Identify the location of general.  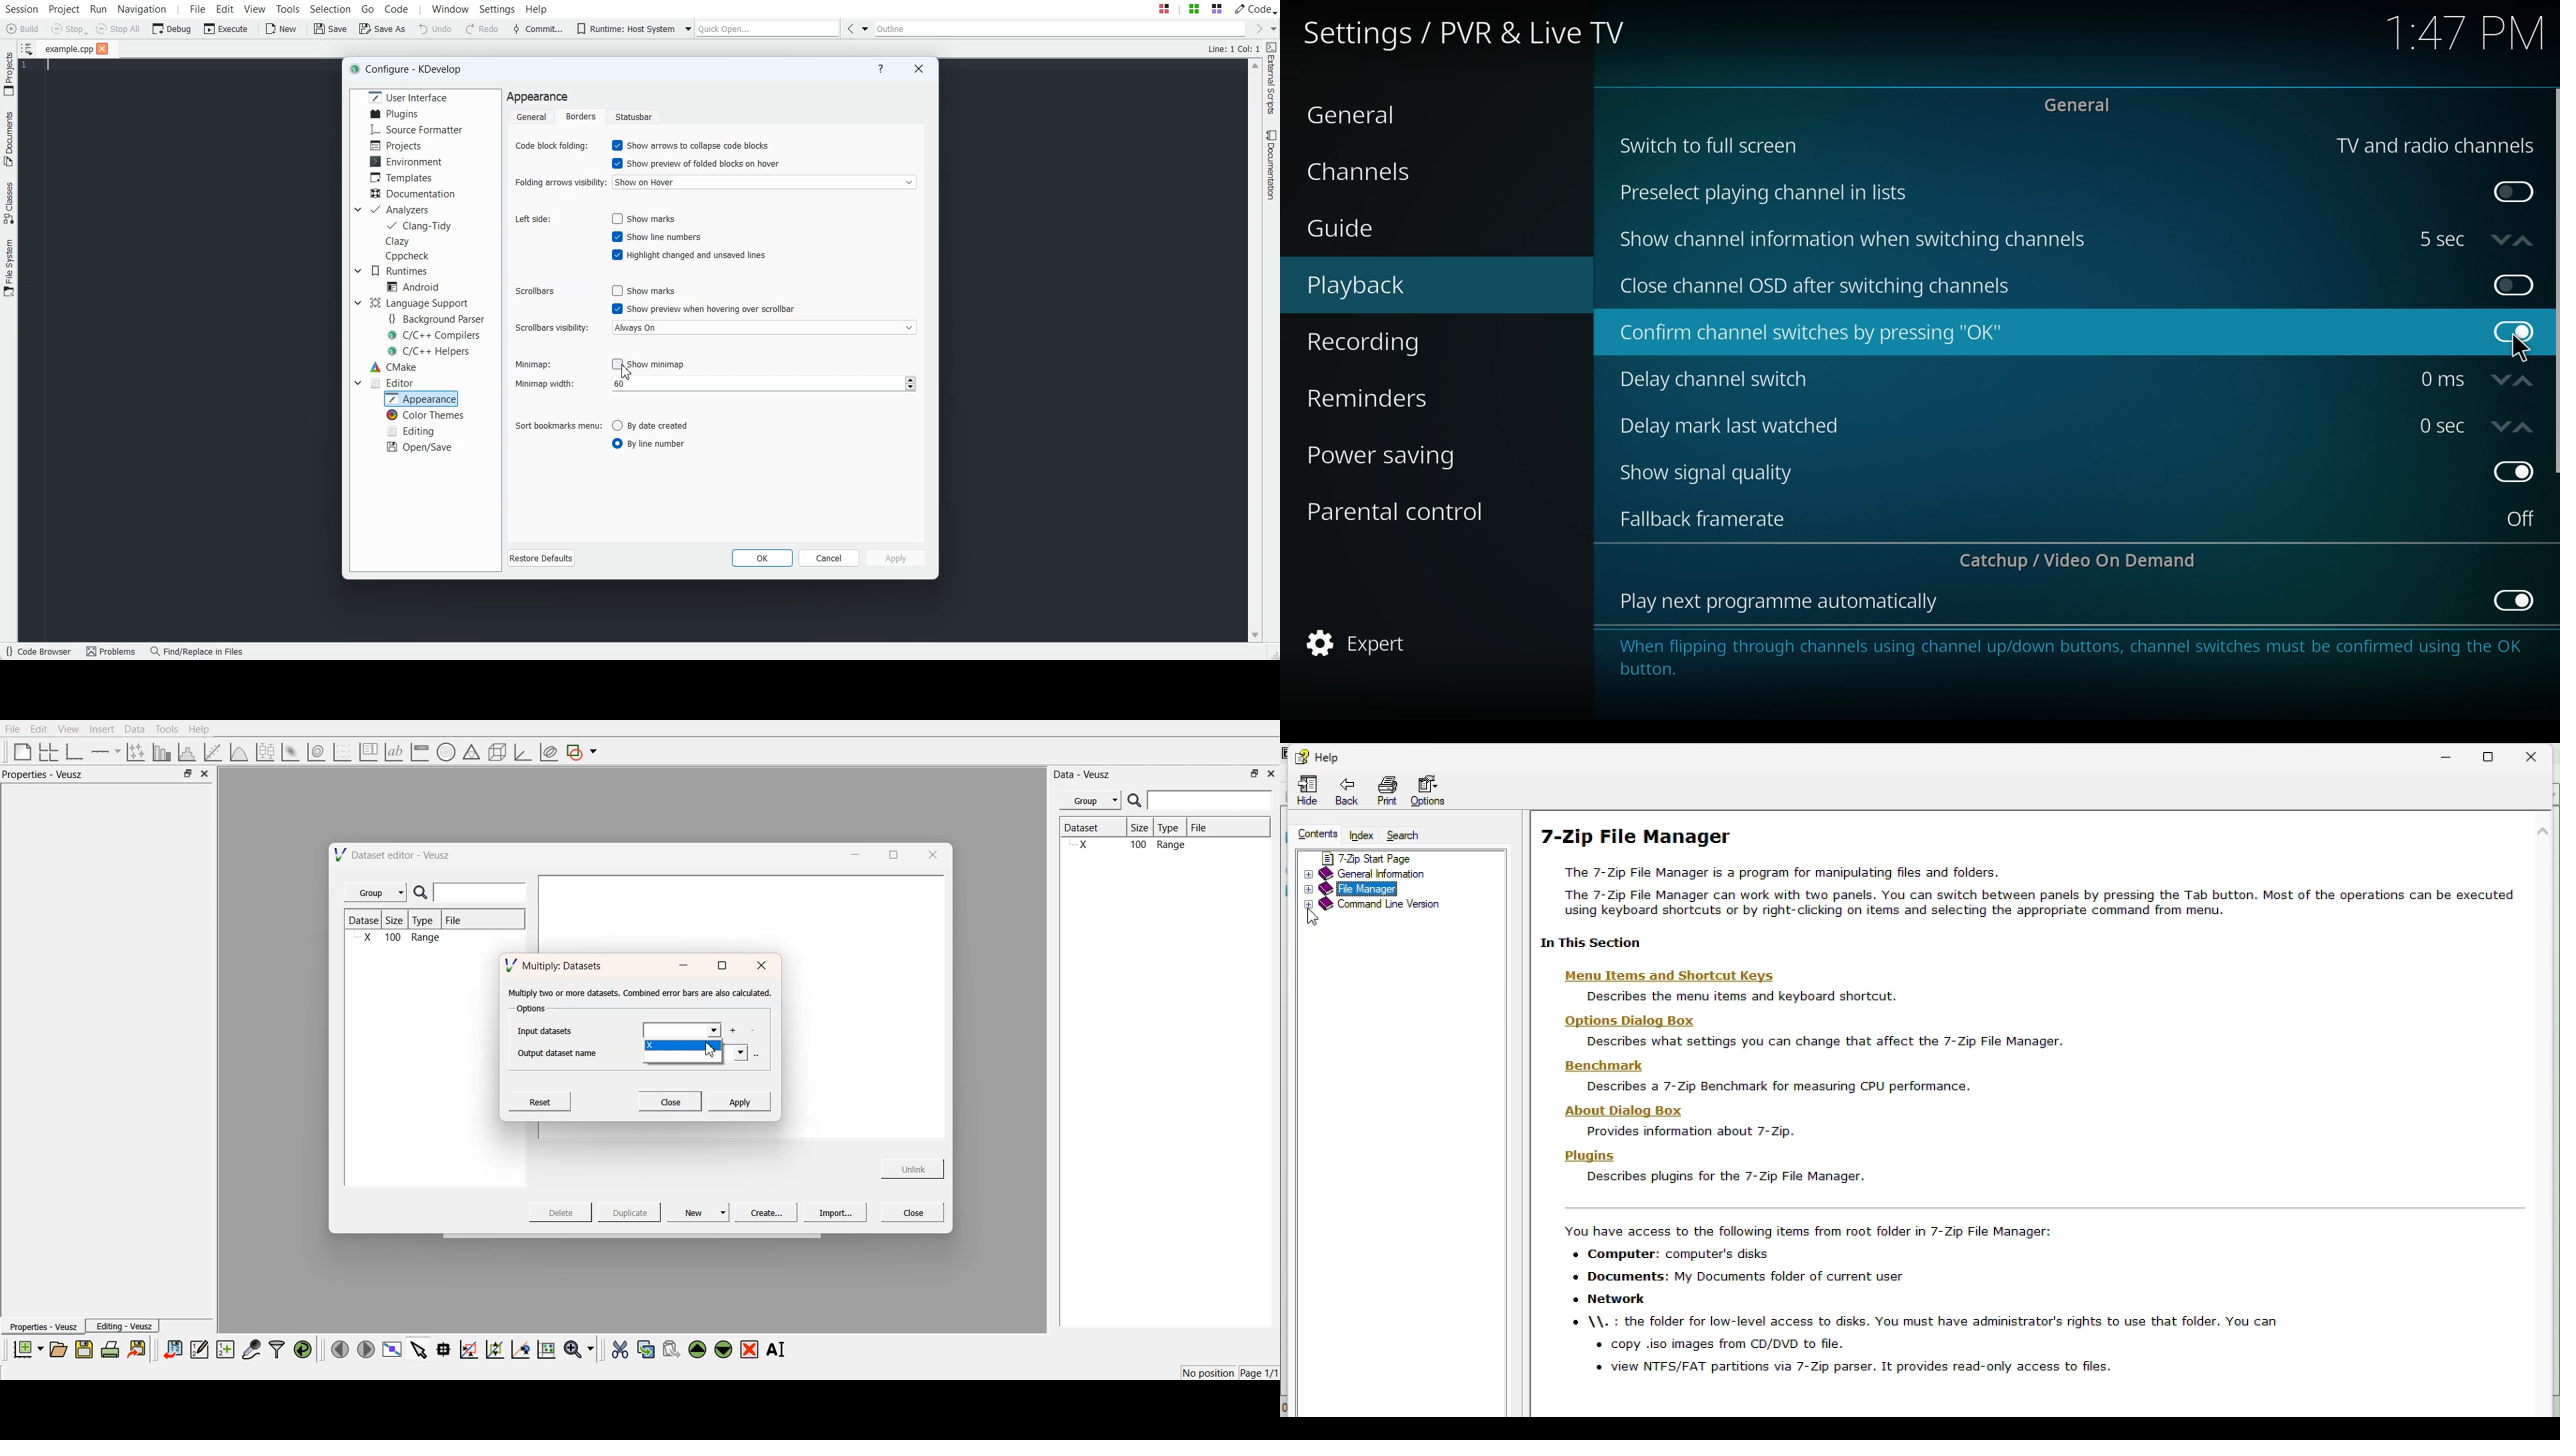
(2083, 104).